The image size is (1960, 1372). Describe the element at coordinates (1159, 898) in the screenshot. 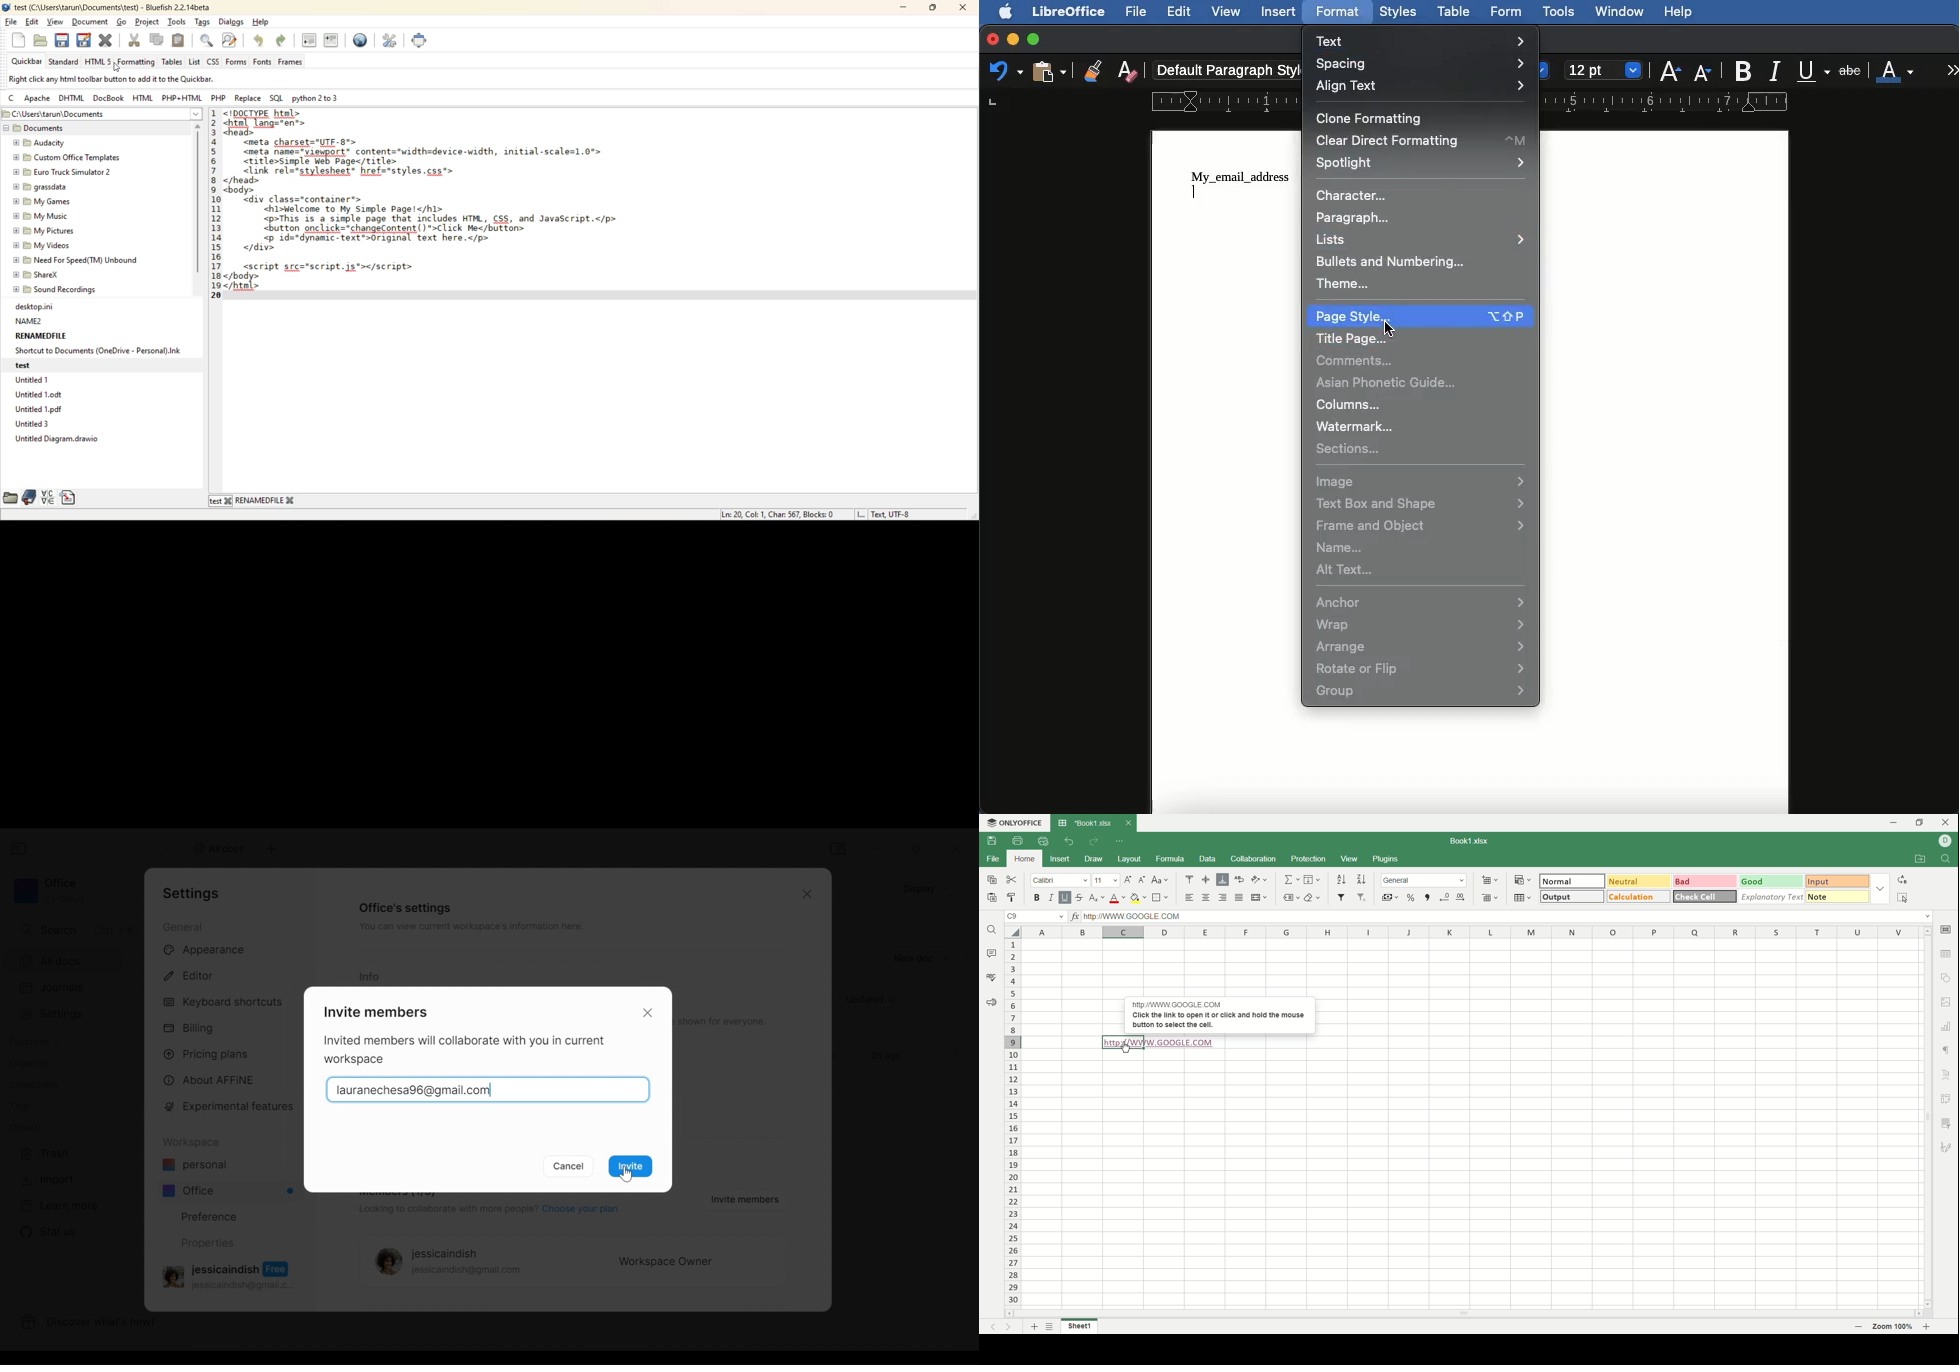

I see `border` at that location.